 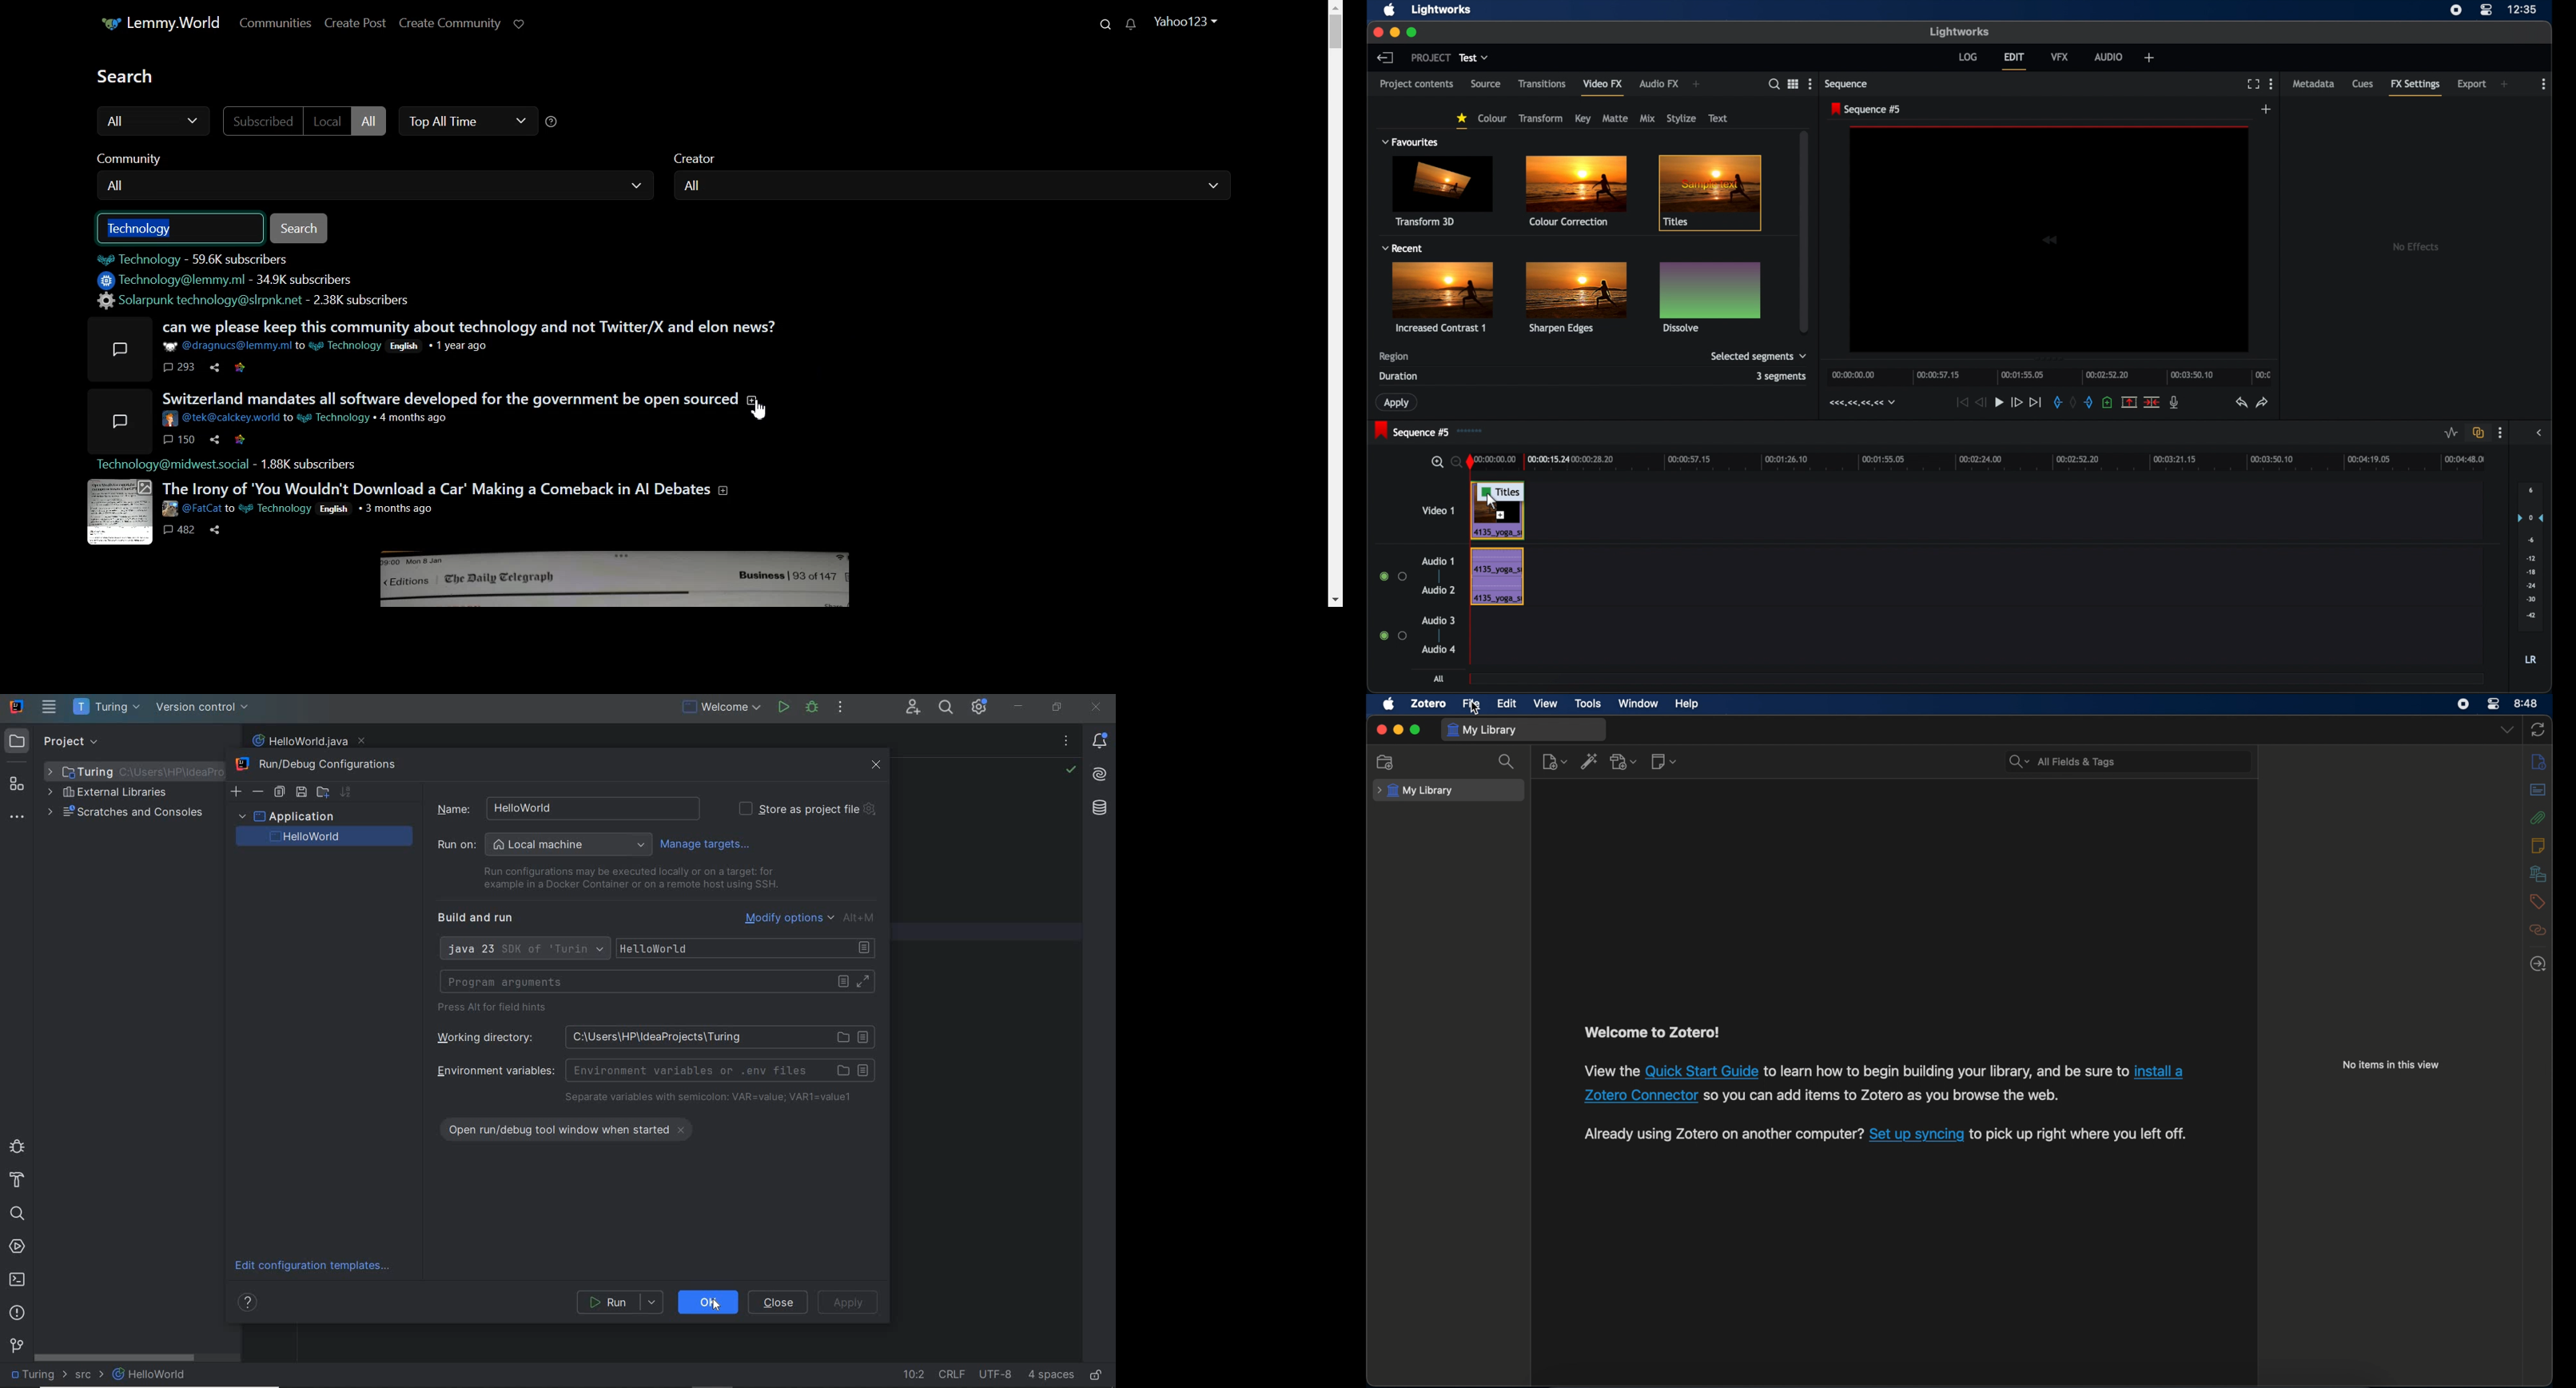 What do you see at coordinates (1616, 118) in the screenshot?
I see `matte` at bounding box center [1616, 118].